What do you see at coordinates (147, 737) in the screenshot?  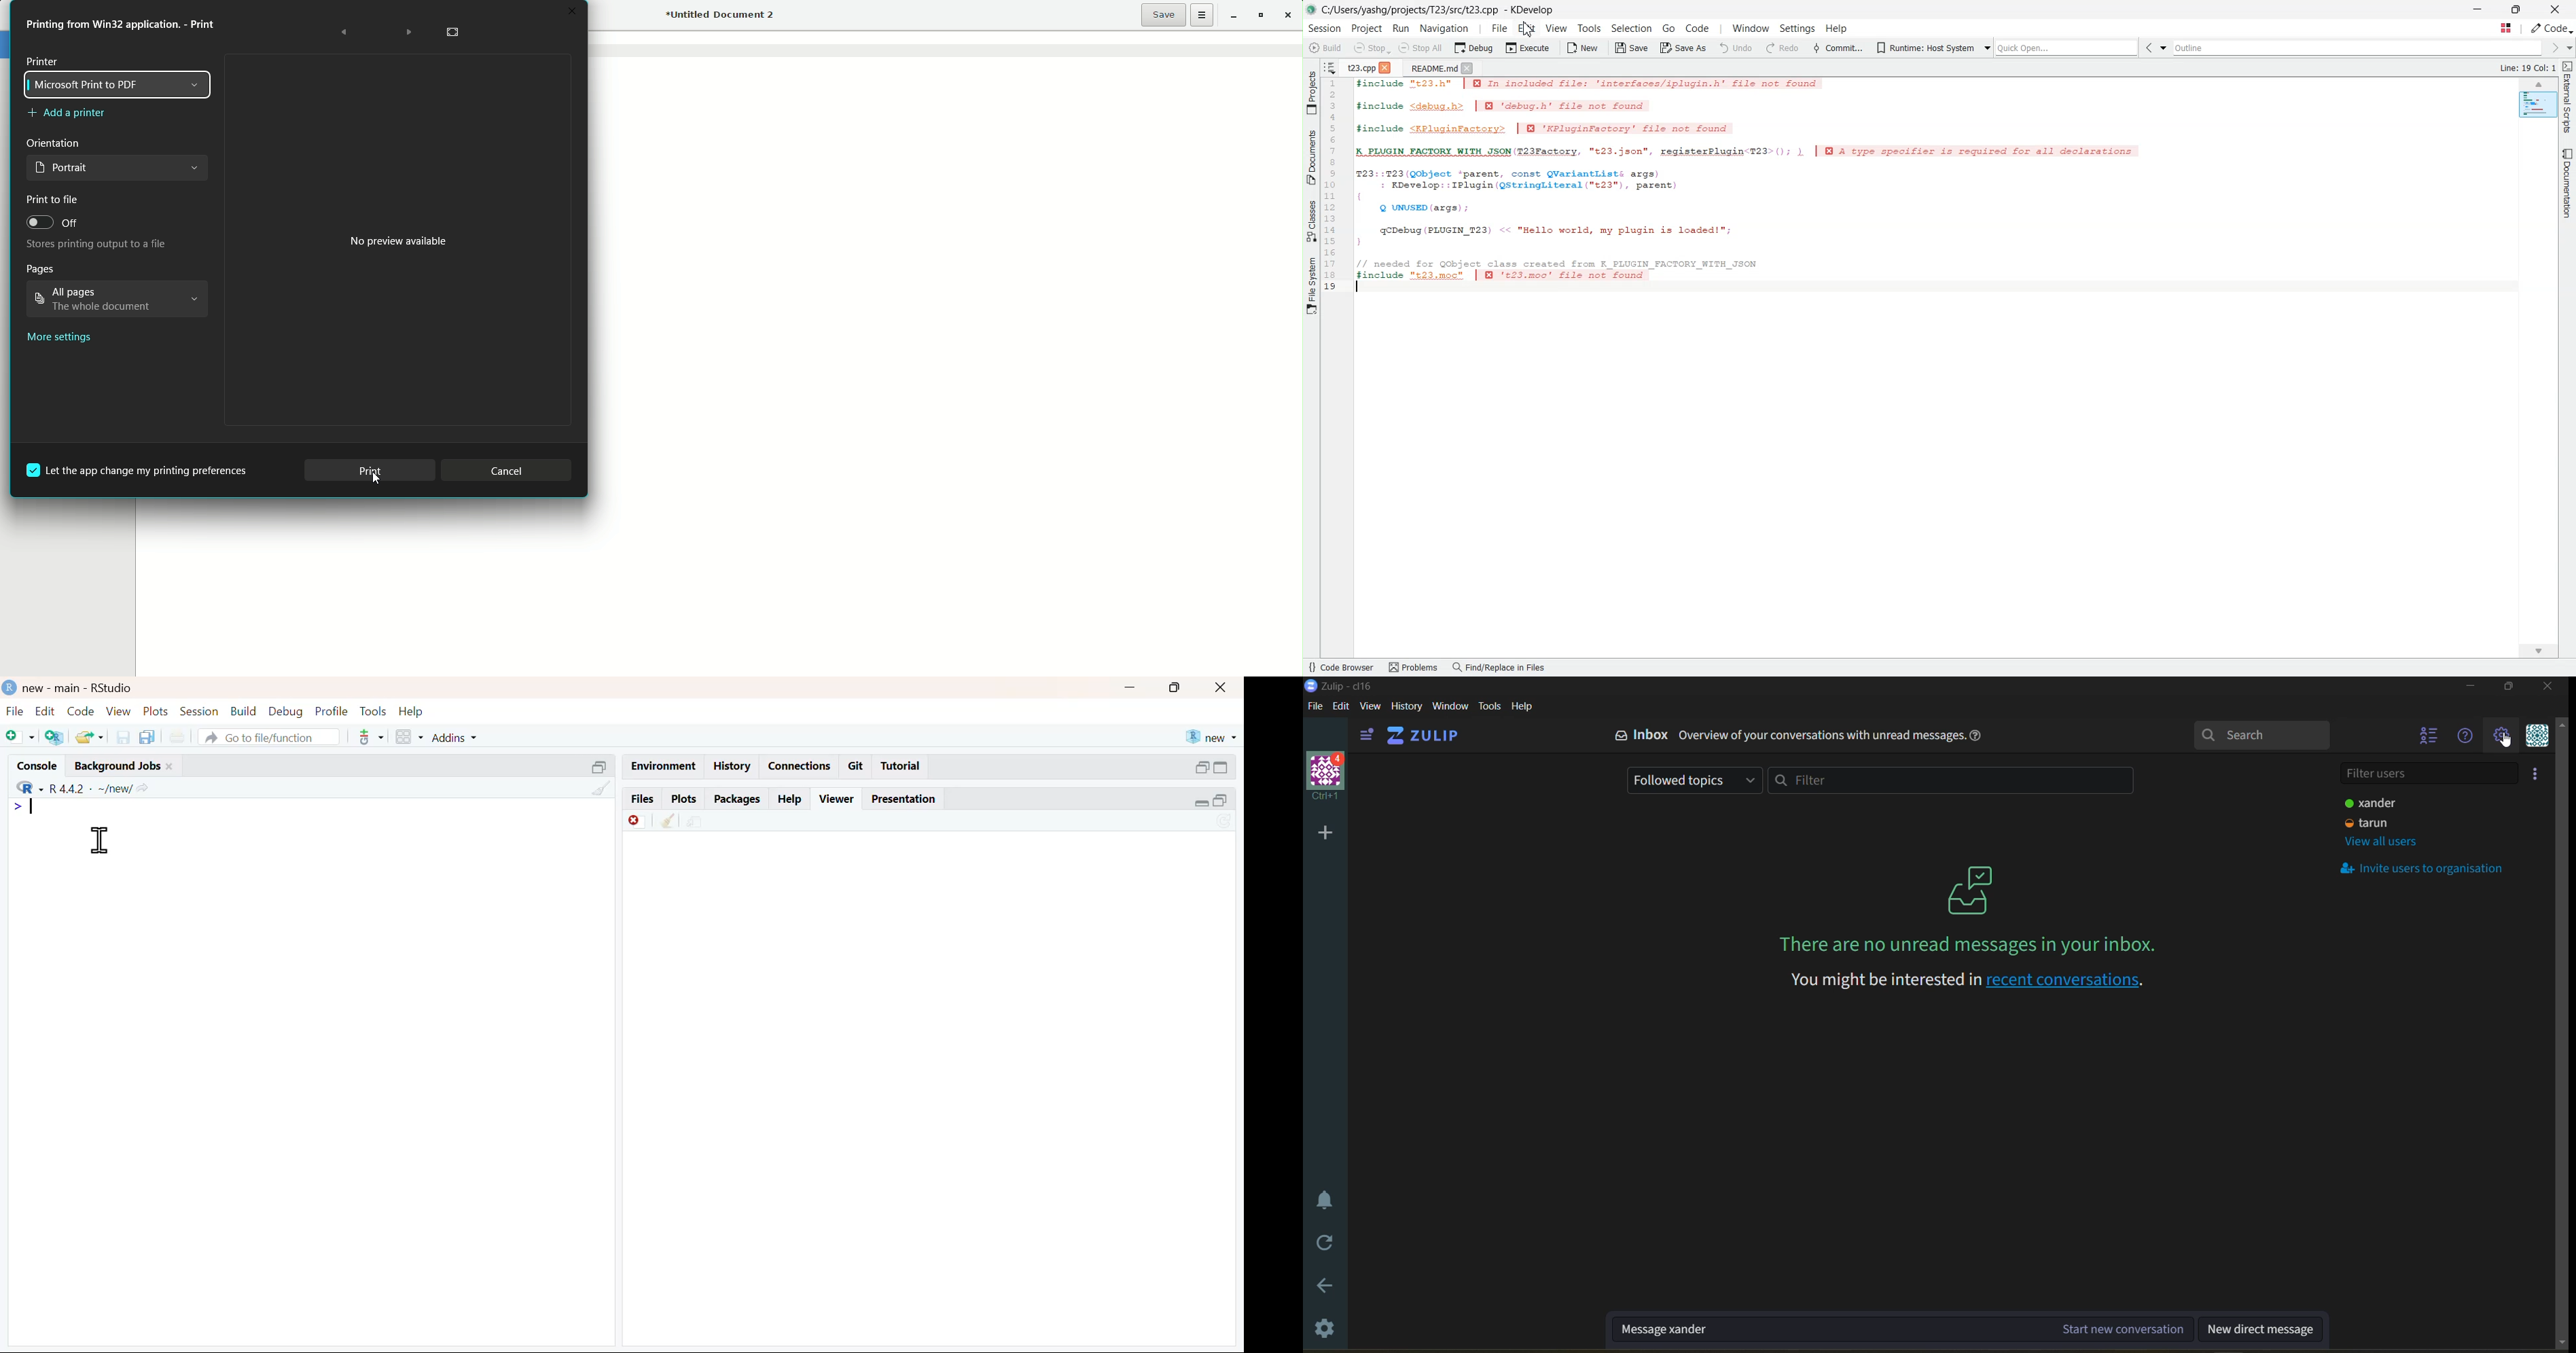 I see `copy` at bounding box center [147, 737].